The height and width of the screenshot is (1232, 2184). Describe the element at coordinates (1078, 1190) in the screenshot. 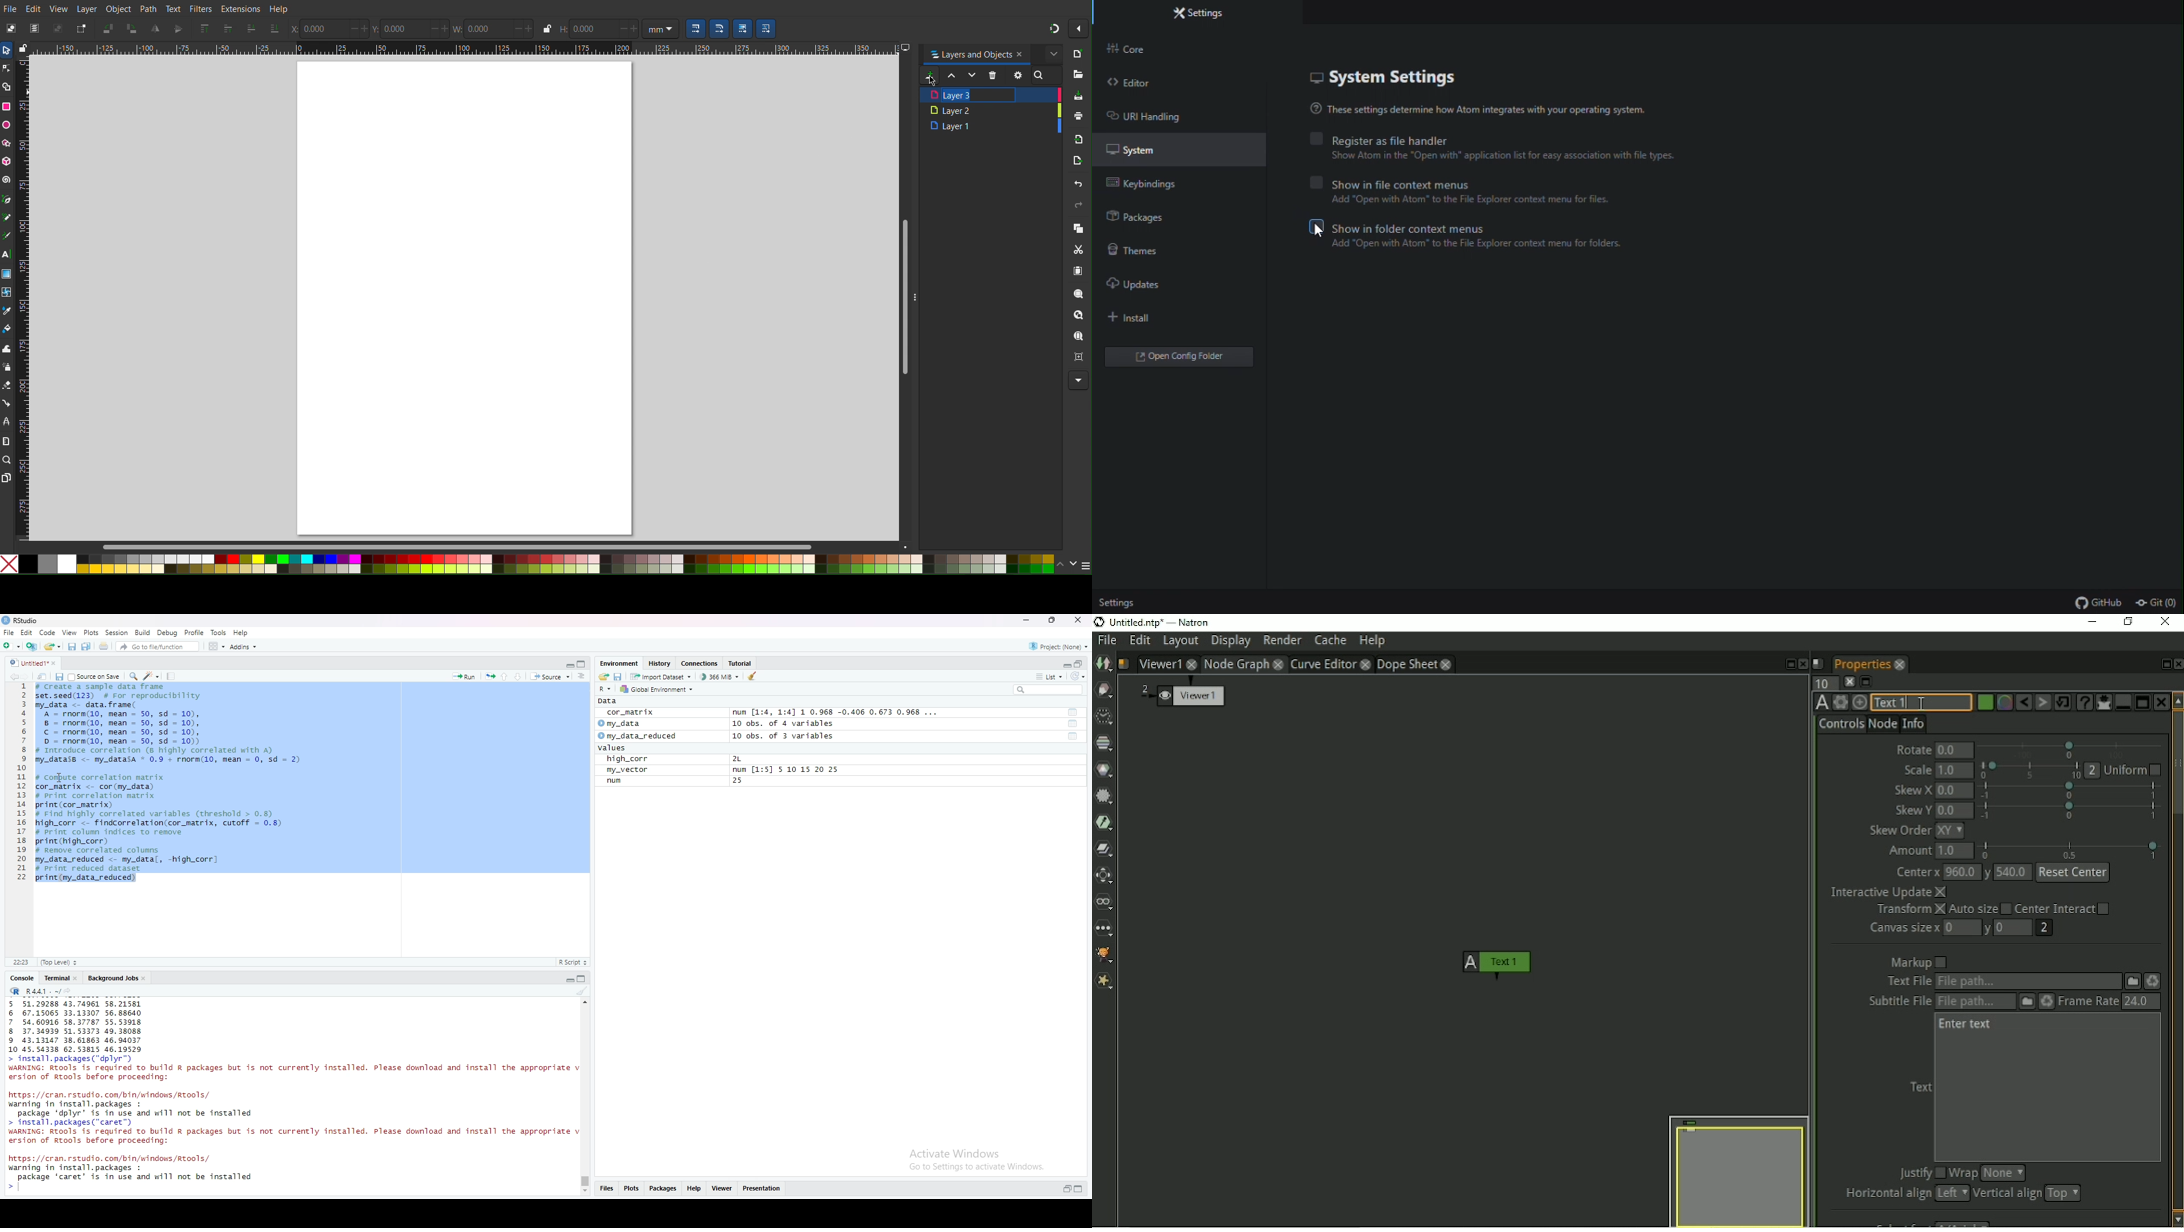

I see `expand` at that location.